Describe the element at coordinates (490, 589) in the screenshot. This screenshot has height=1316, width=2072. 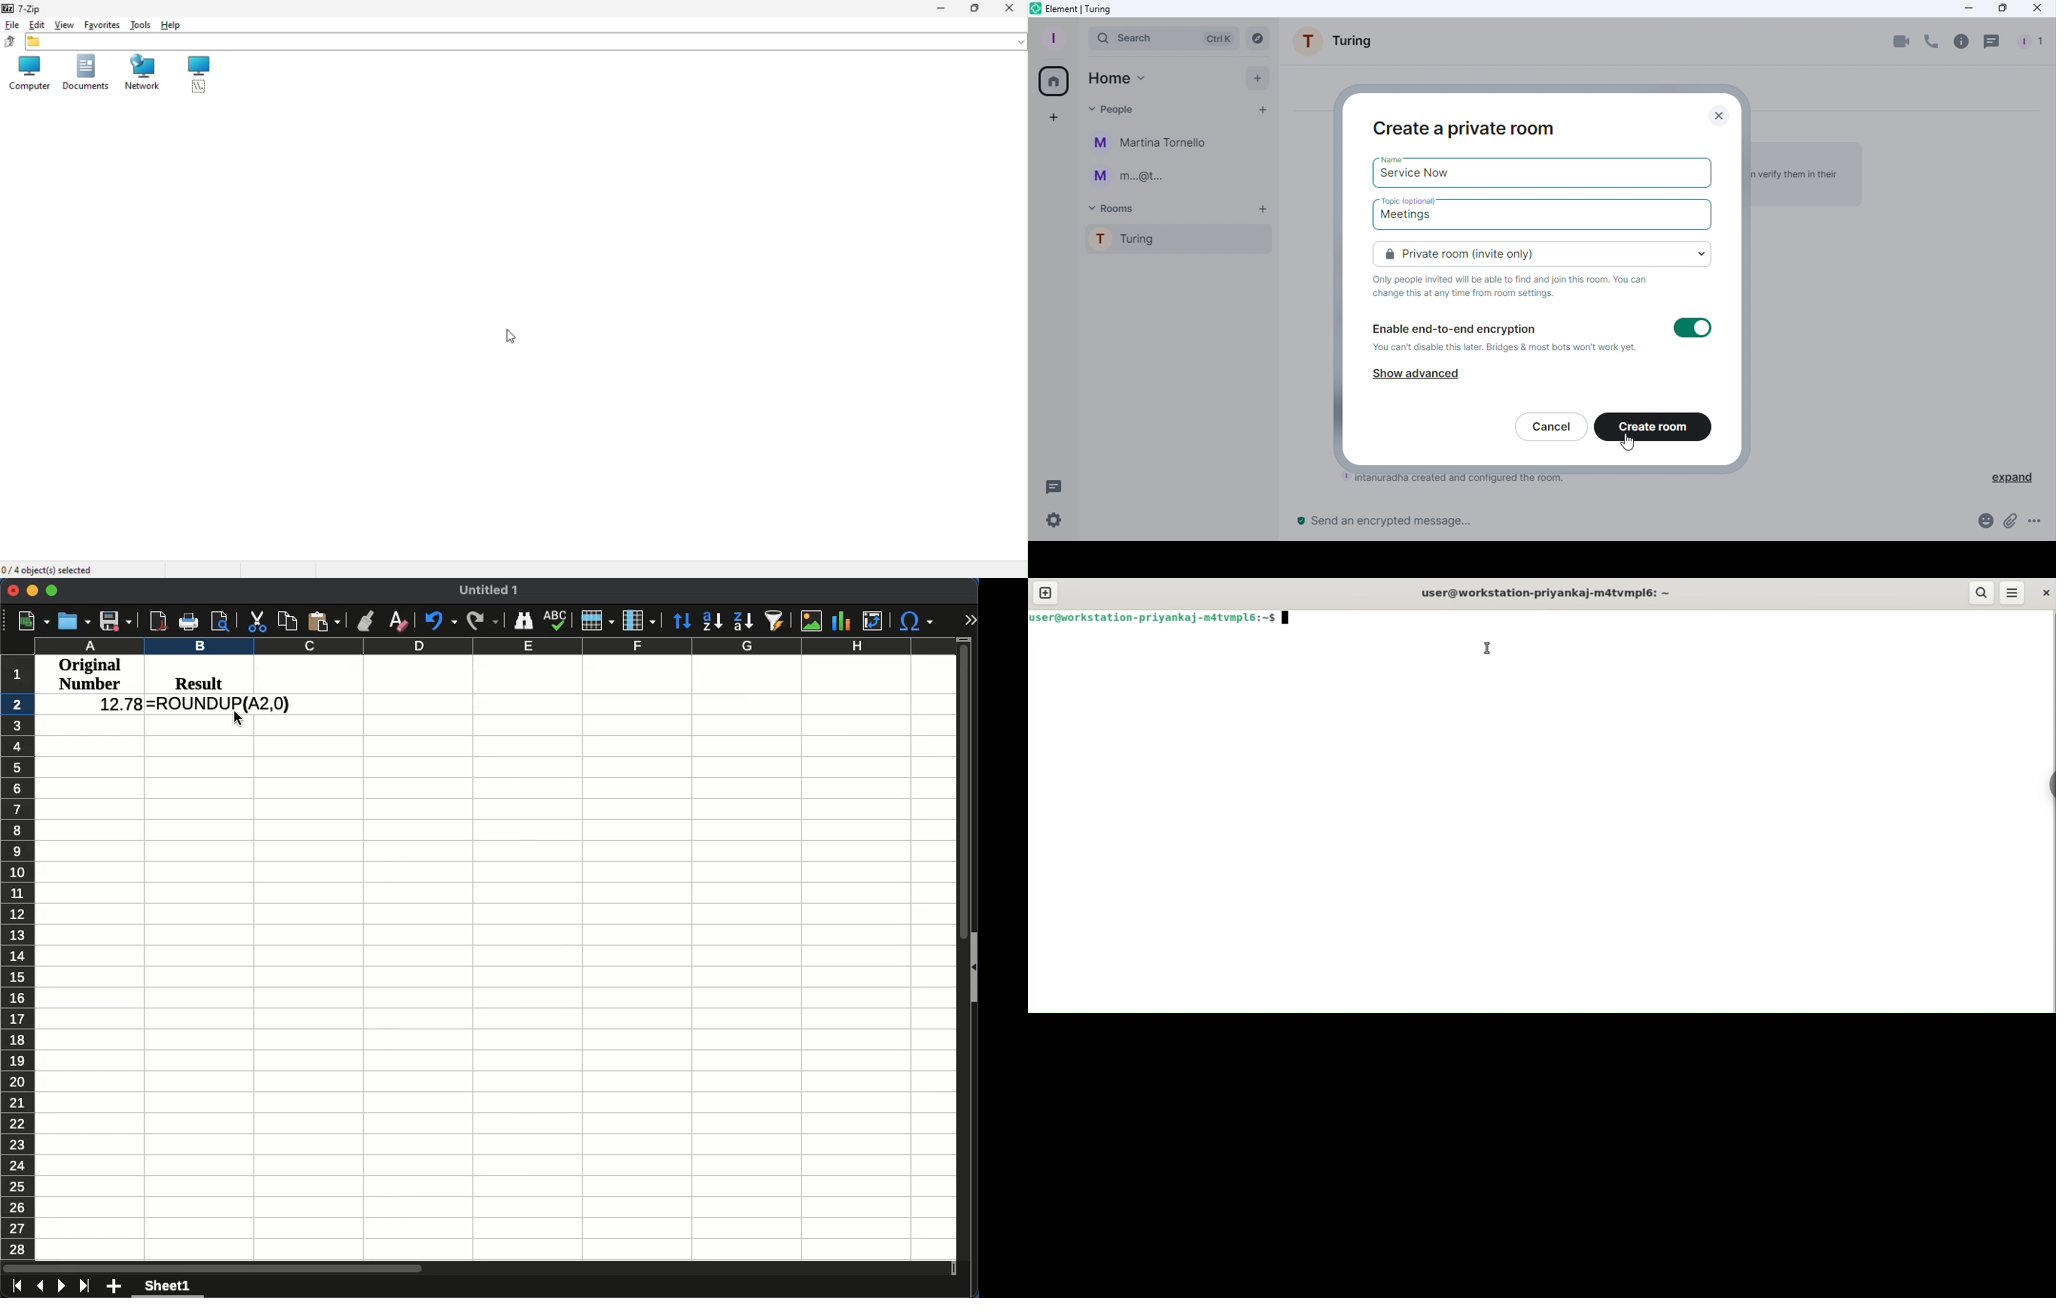
I see `untitled 1` at that location.